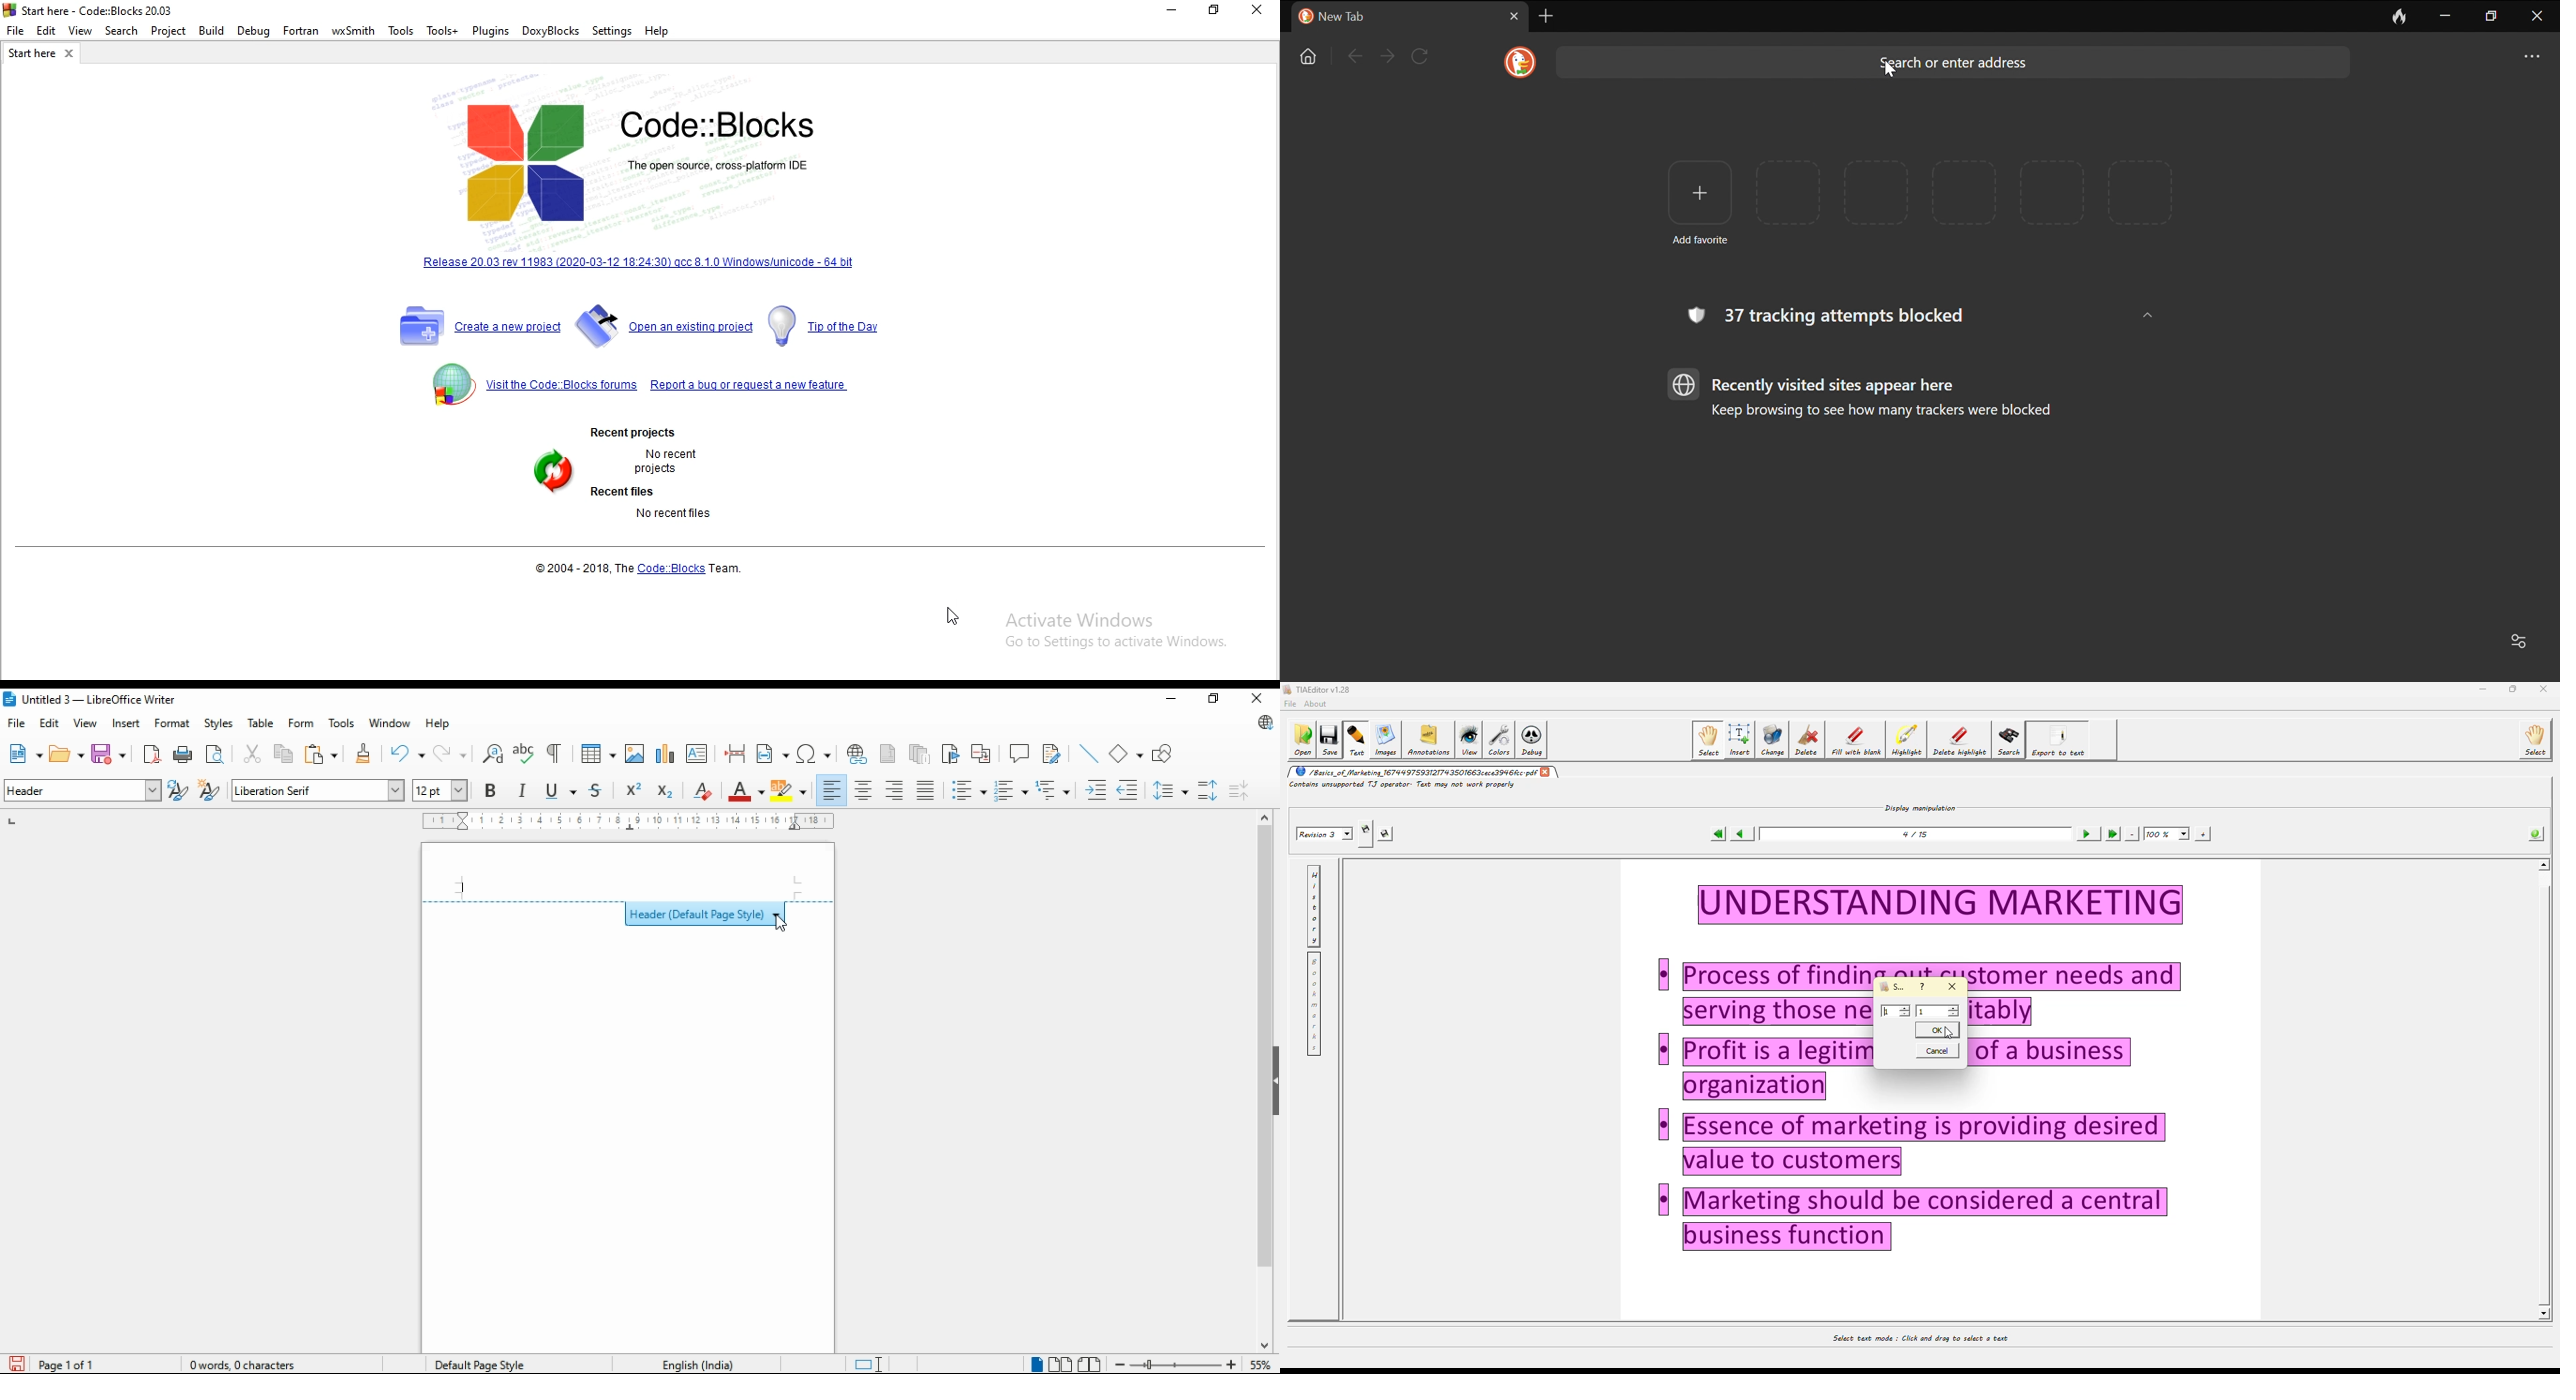 The height and width of the screenshot is (1400, 2576). What do you see at coordinates (174, 723) in the screenshot?
I see `format` at bounding box center [174, 723].